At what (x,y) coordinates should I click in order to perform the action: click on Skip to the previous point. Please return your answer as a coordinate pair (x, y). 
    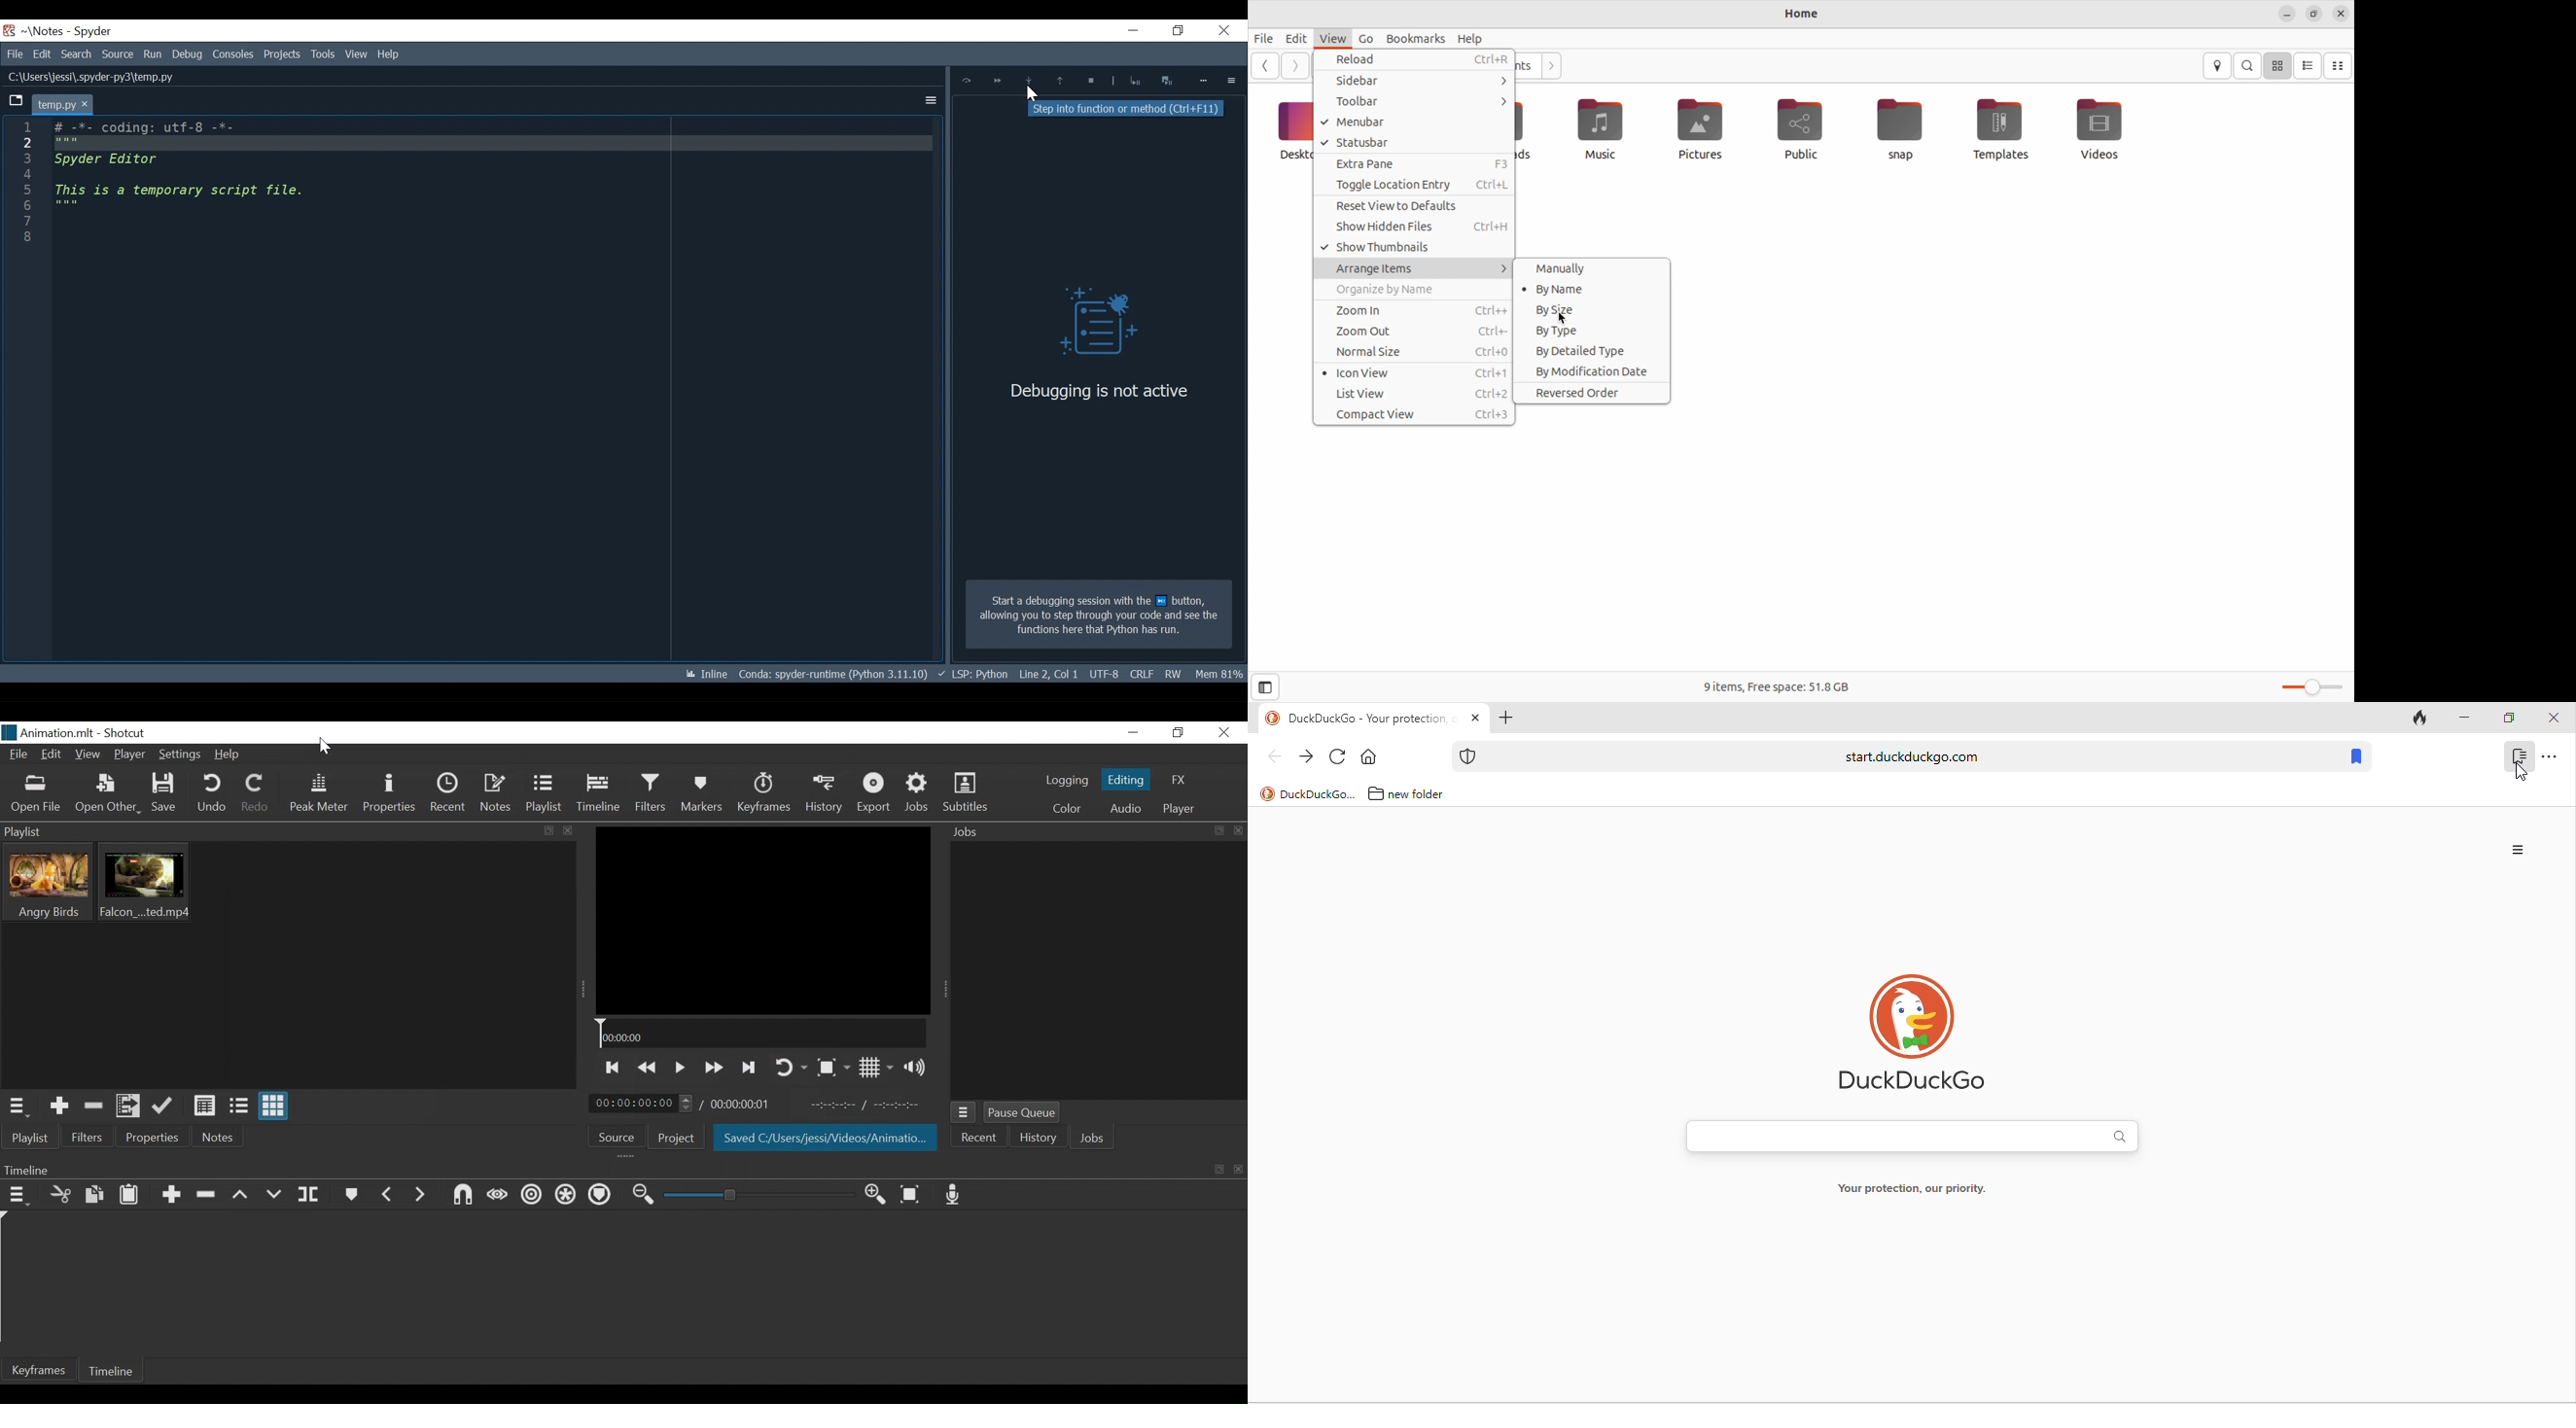
    Looking at the image, I should click on (610, 1068).